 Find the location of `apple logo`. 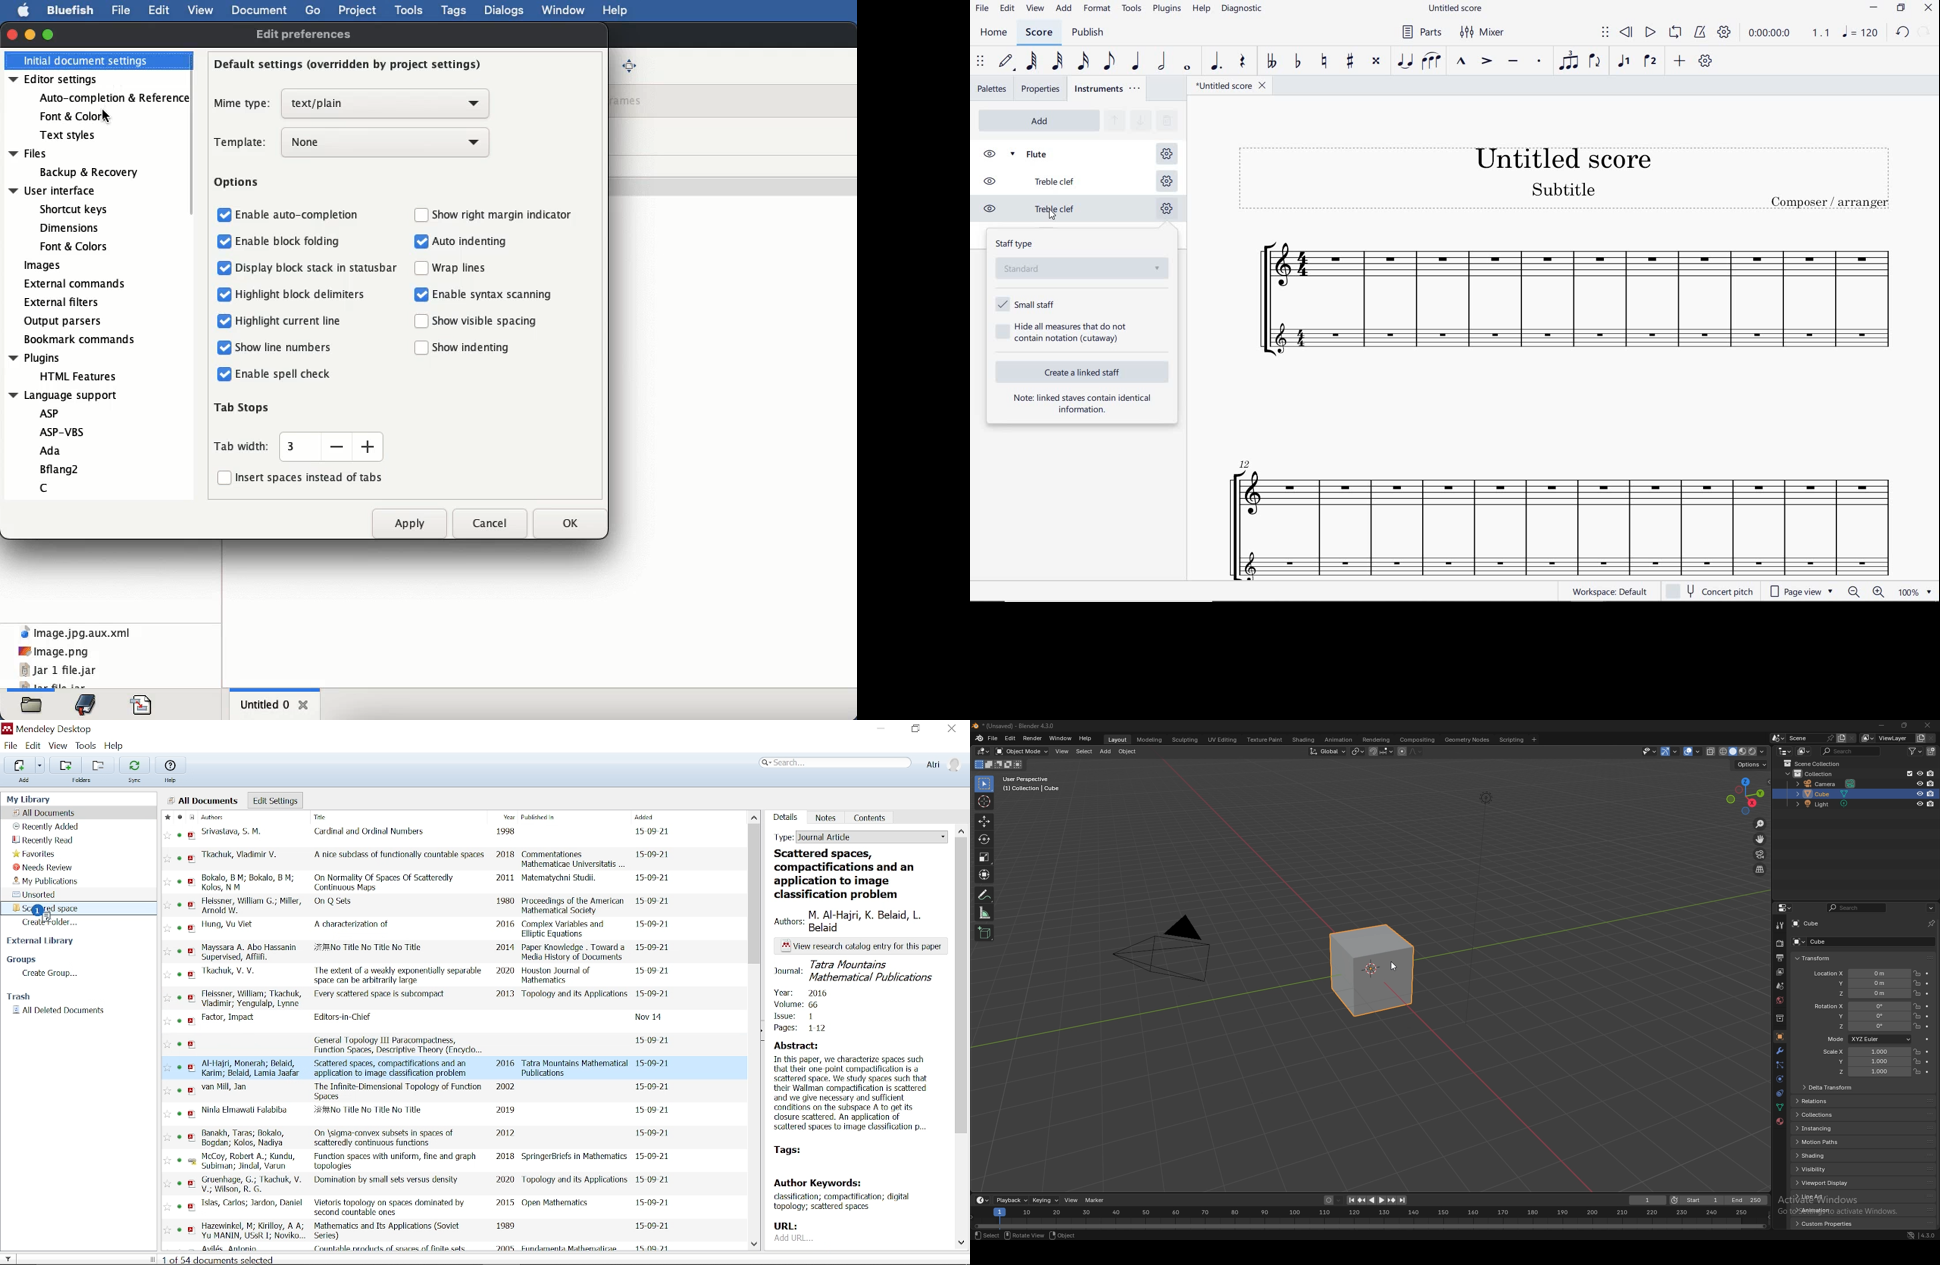

apple logo is located at coordinates (24, 11).